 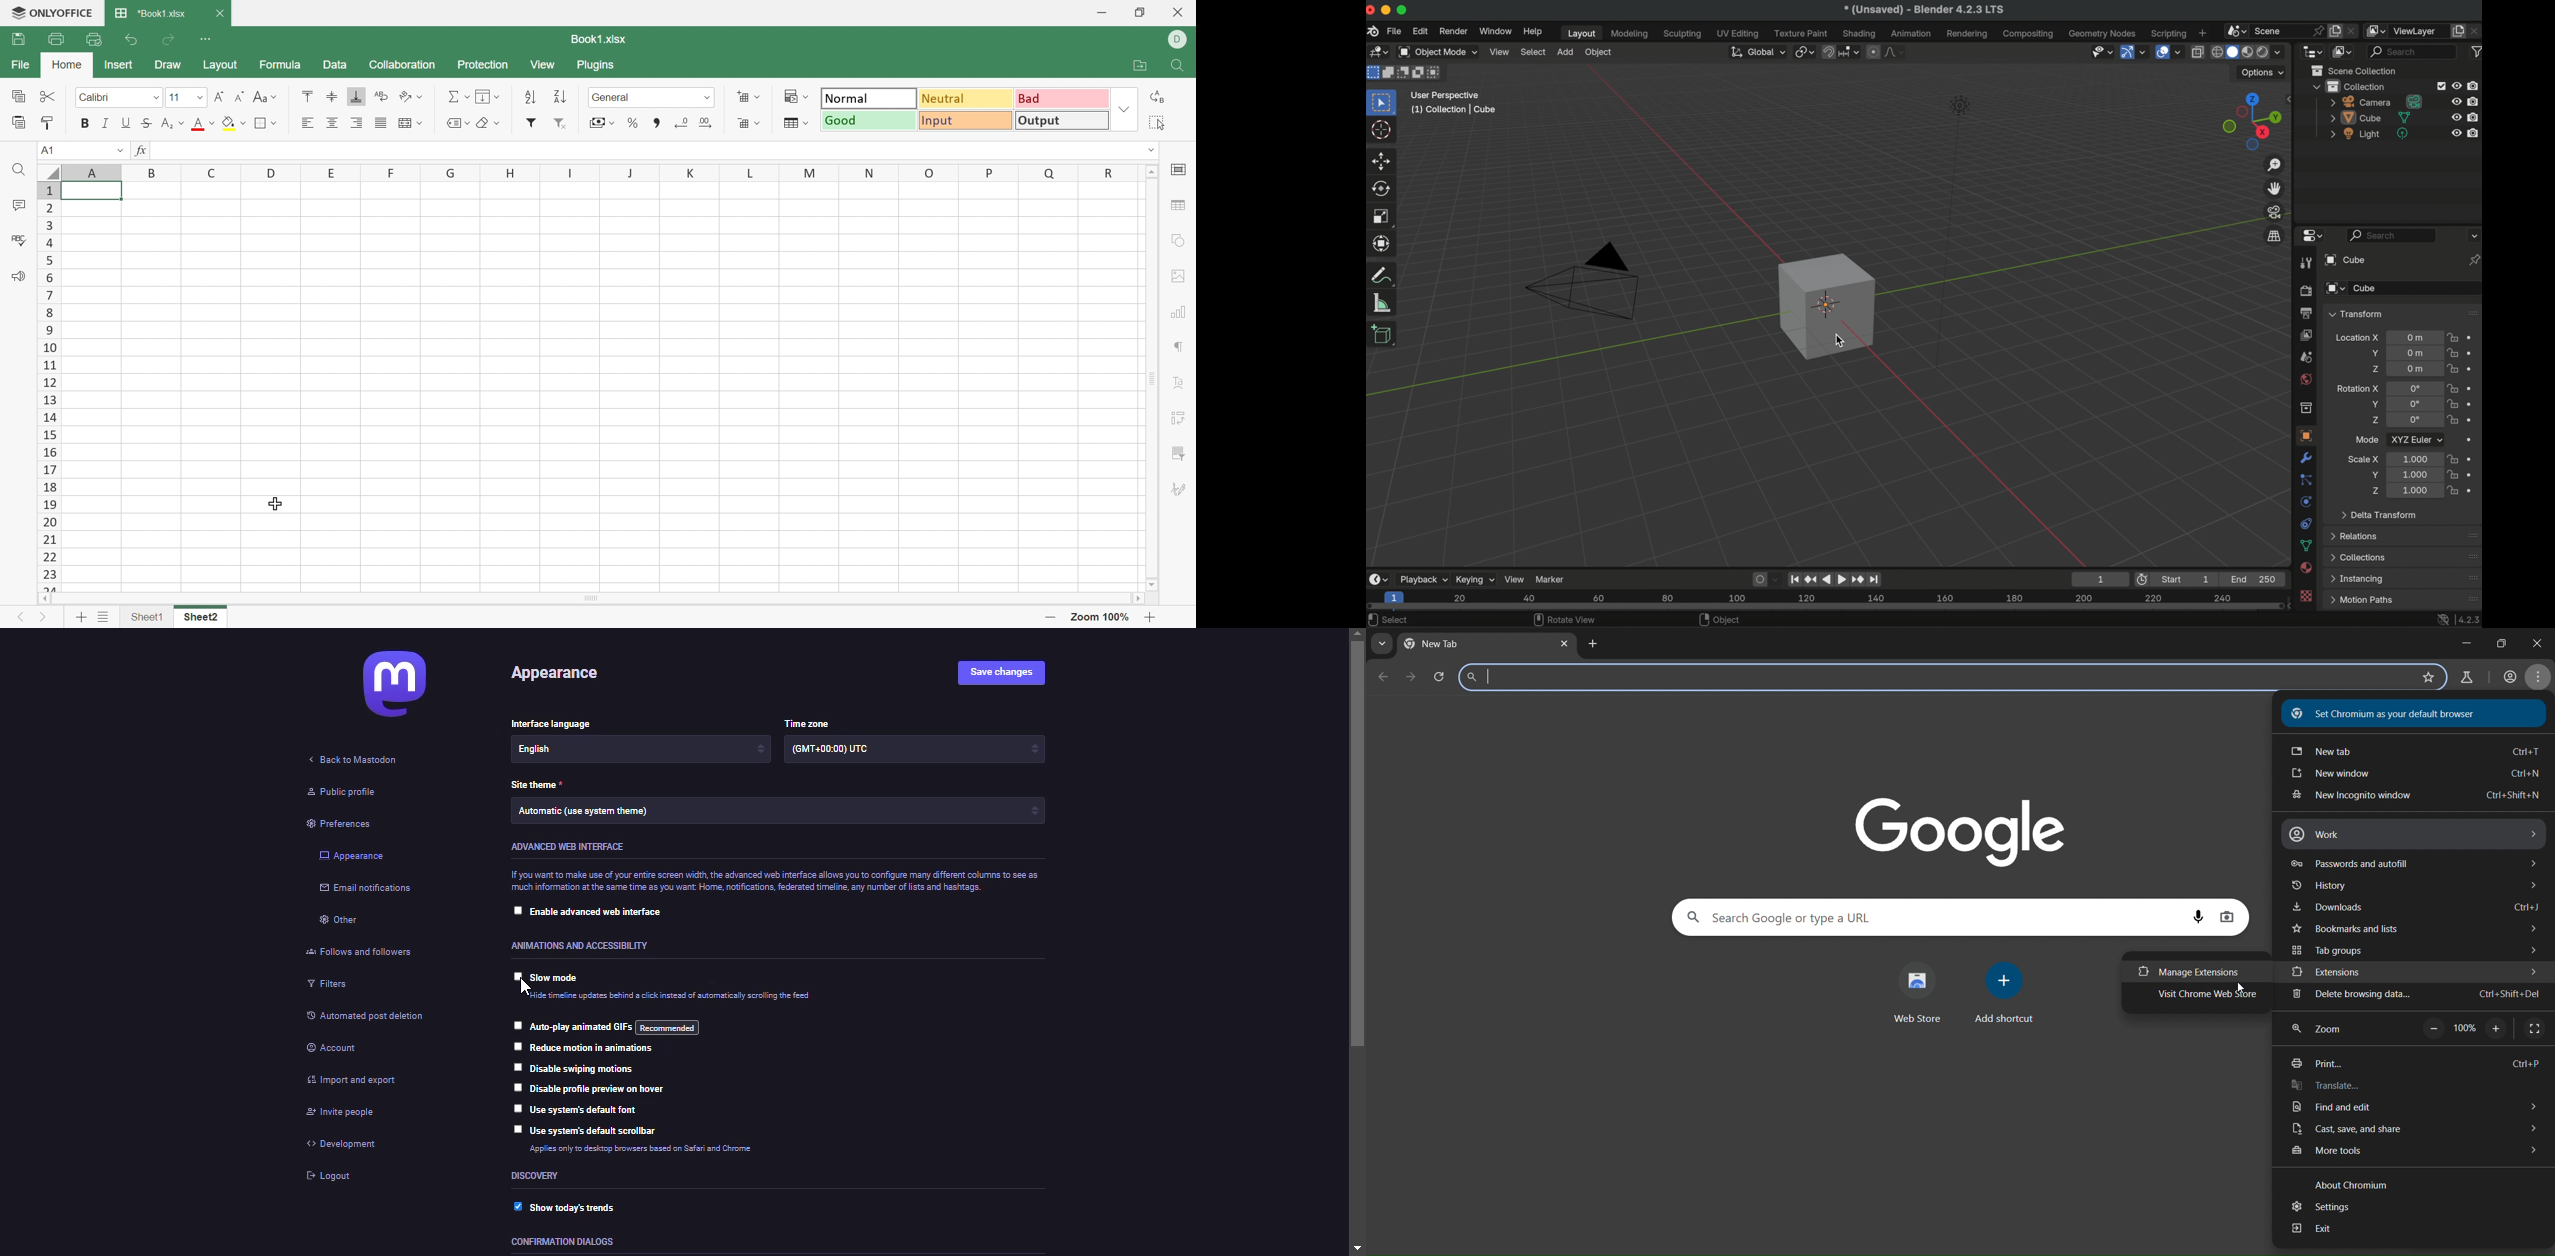 I want to click on minimize, so click(x=2460, y=642).